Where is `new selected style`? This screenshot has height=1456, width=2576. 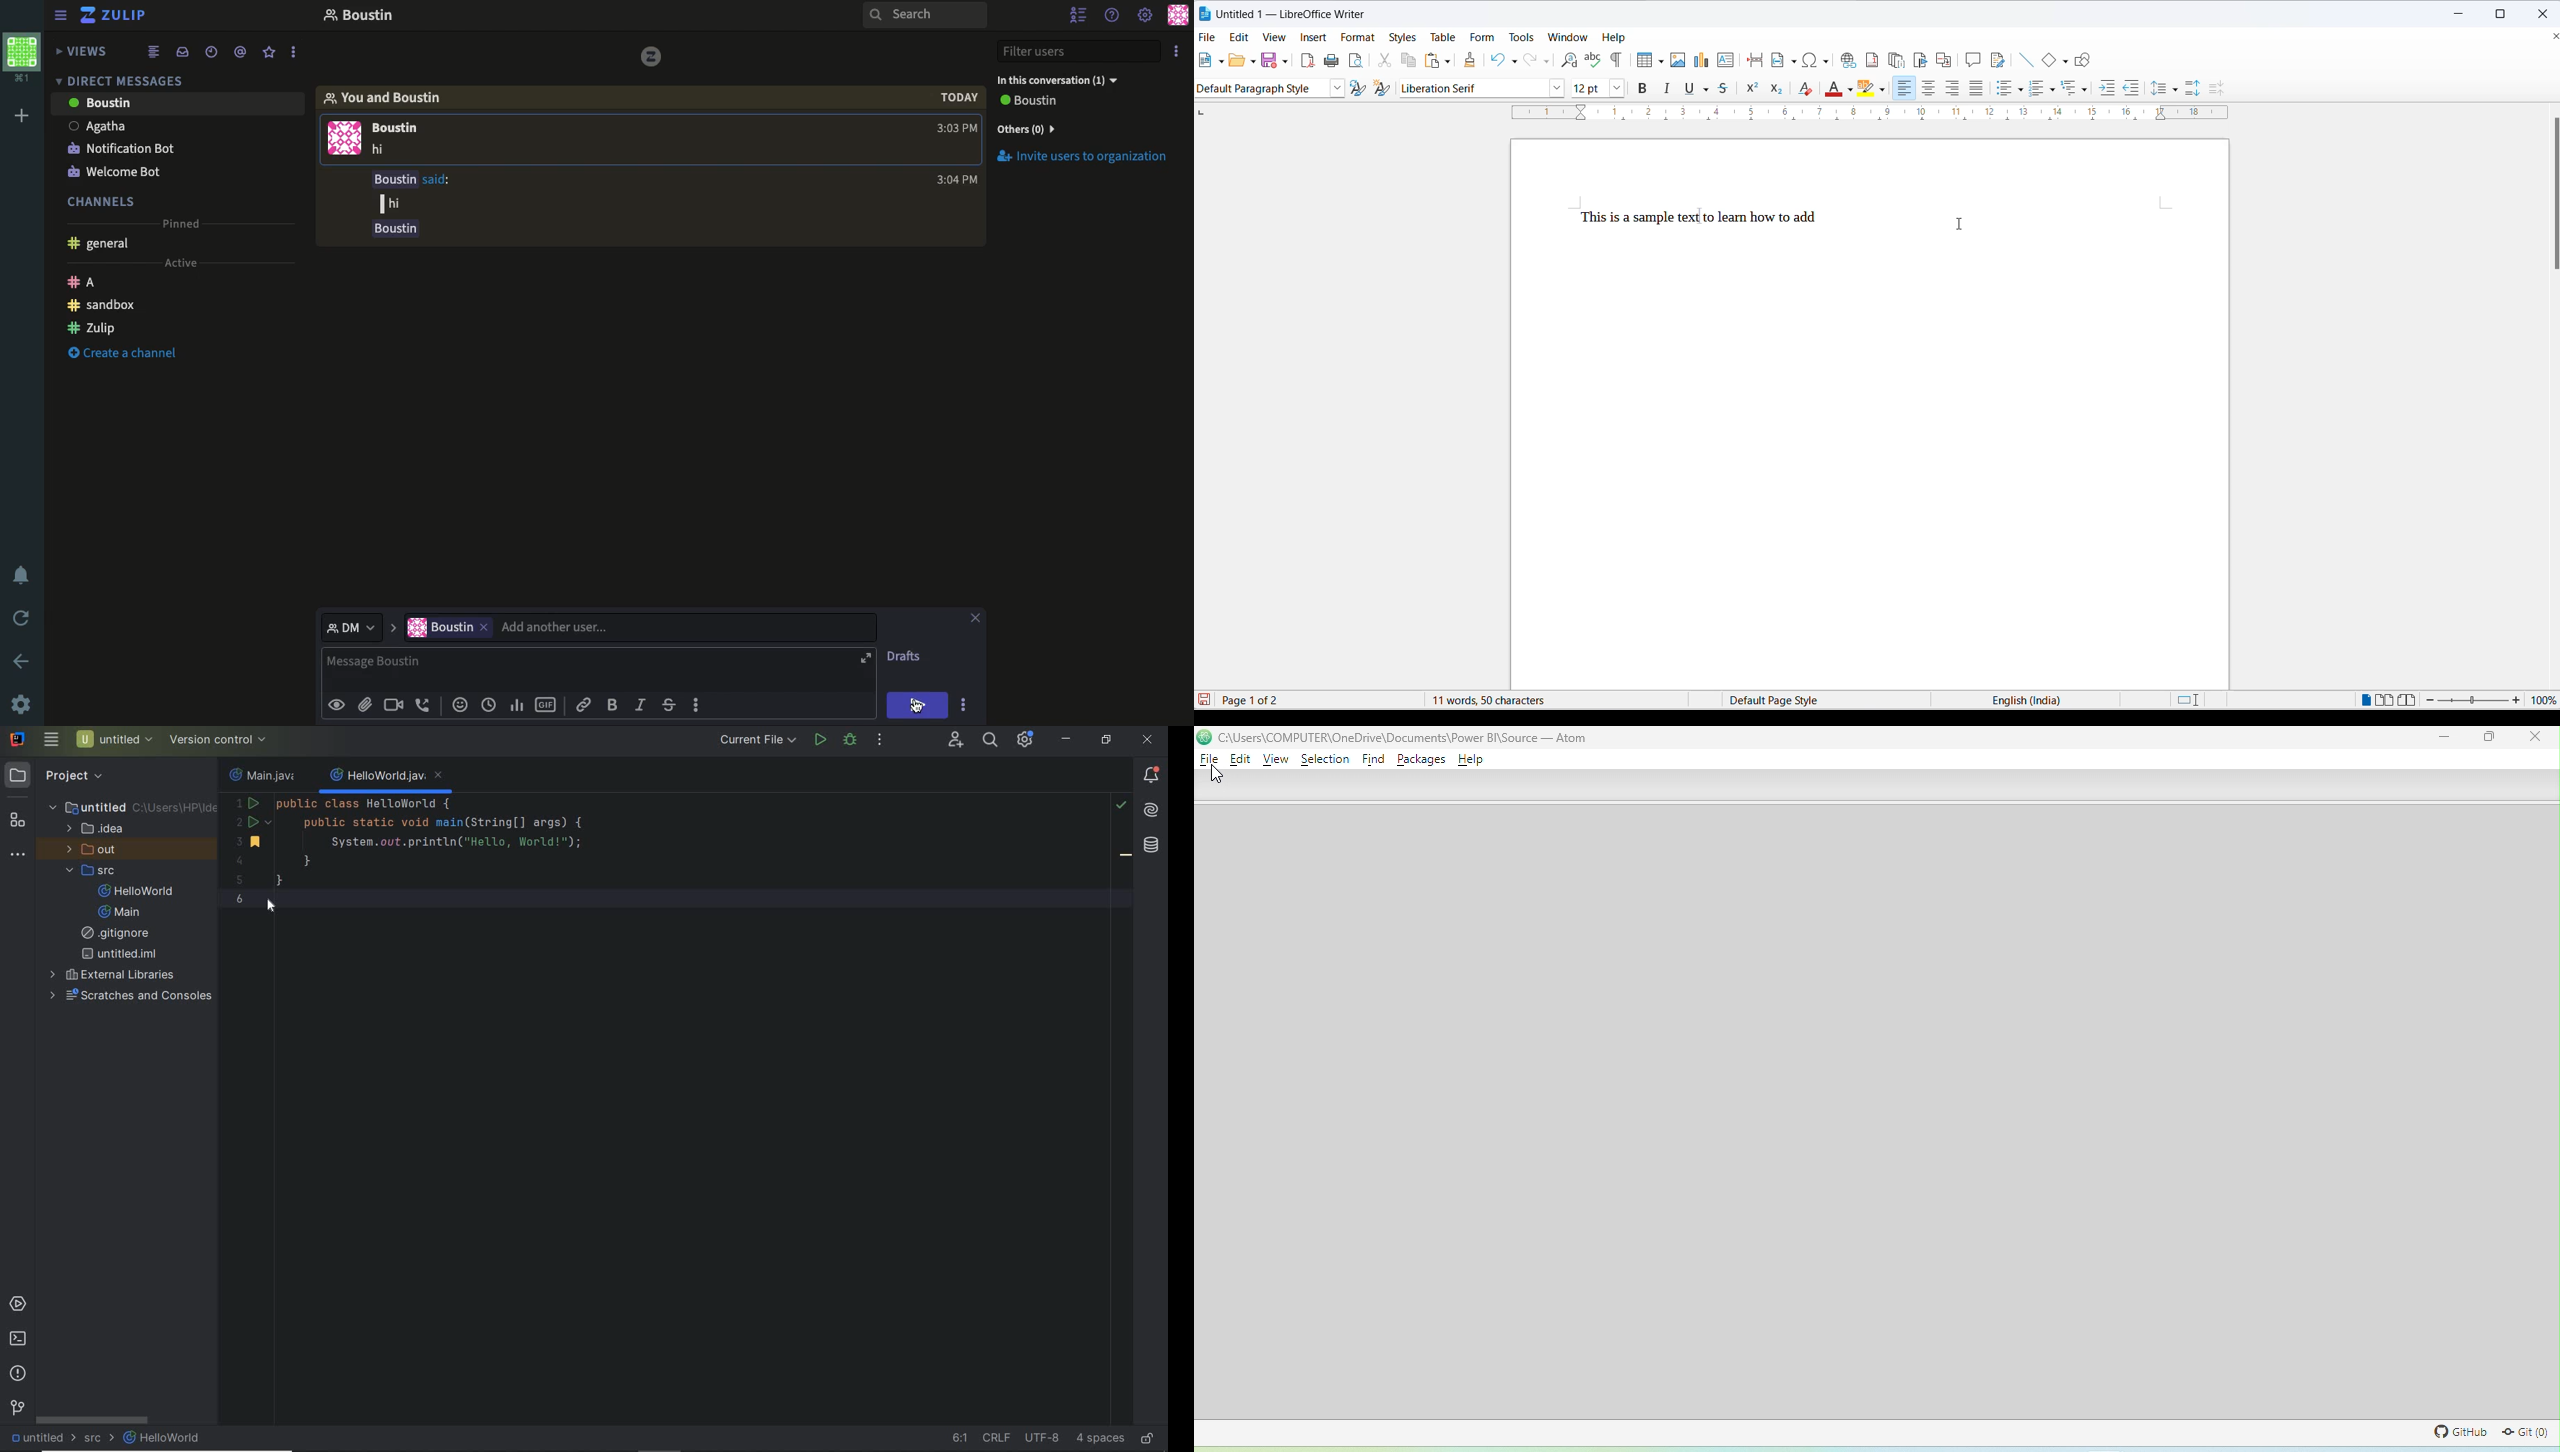 new selected style is located at coordinates (1383, 89).